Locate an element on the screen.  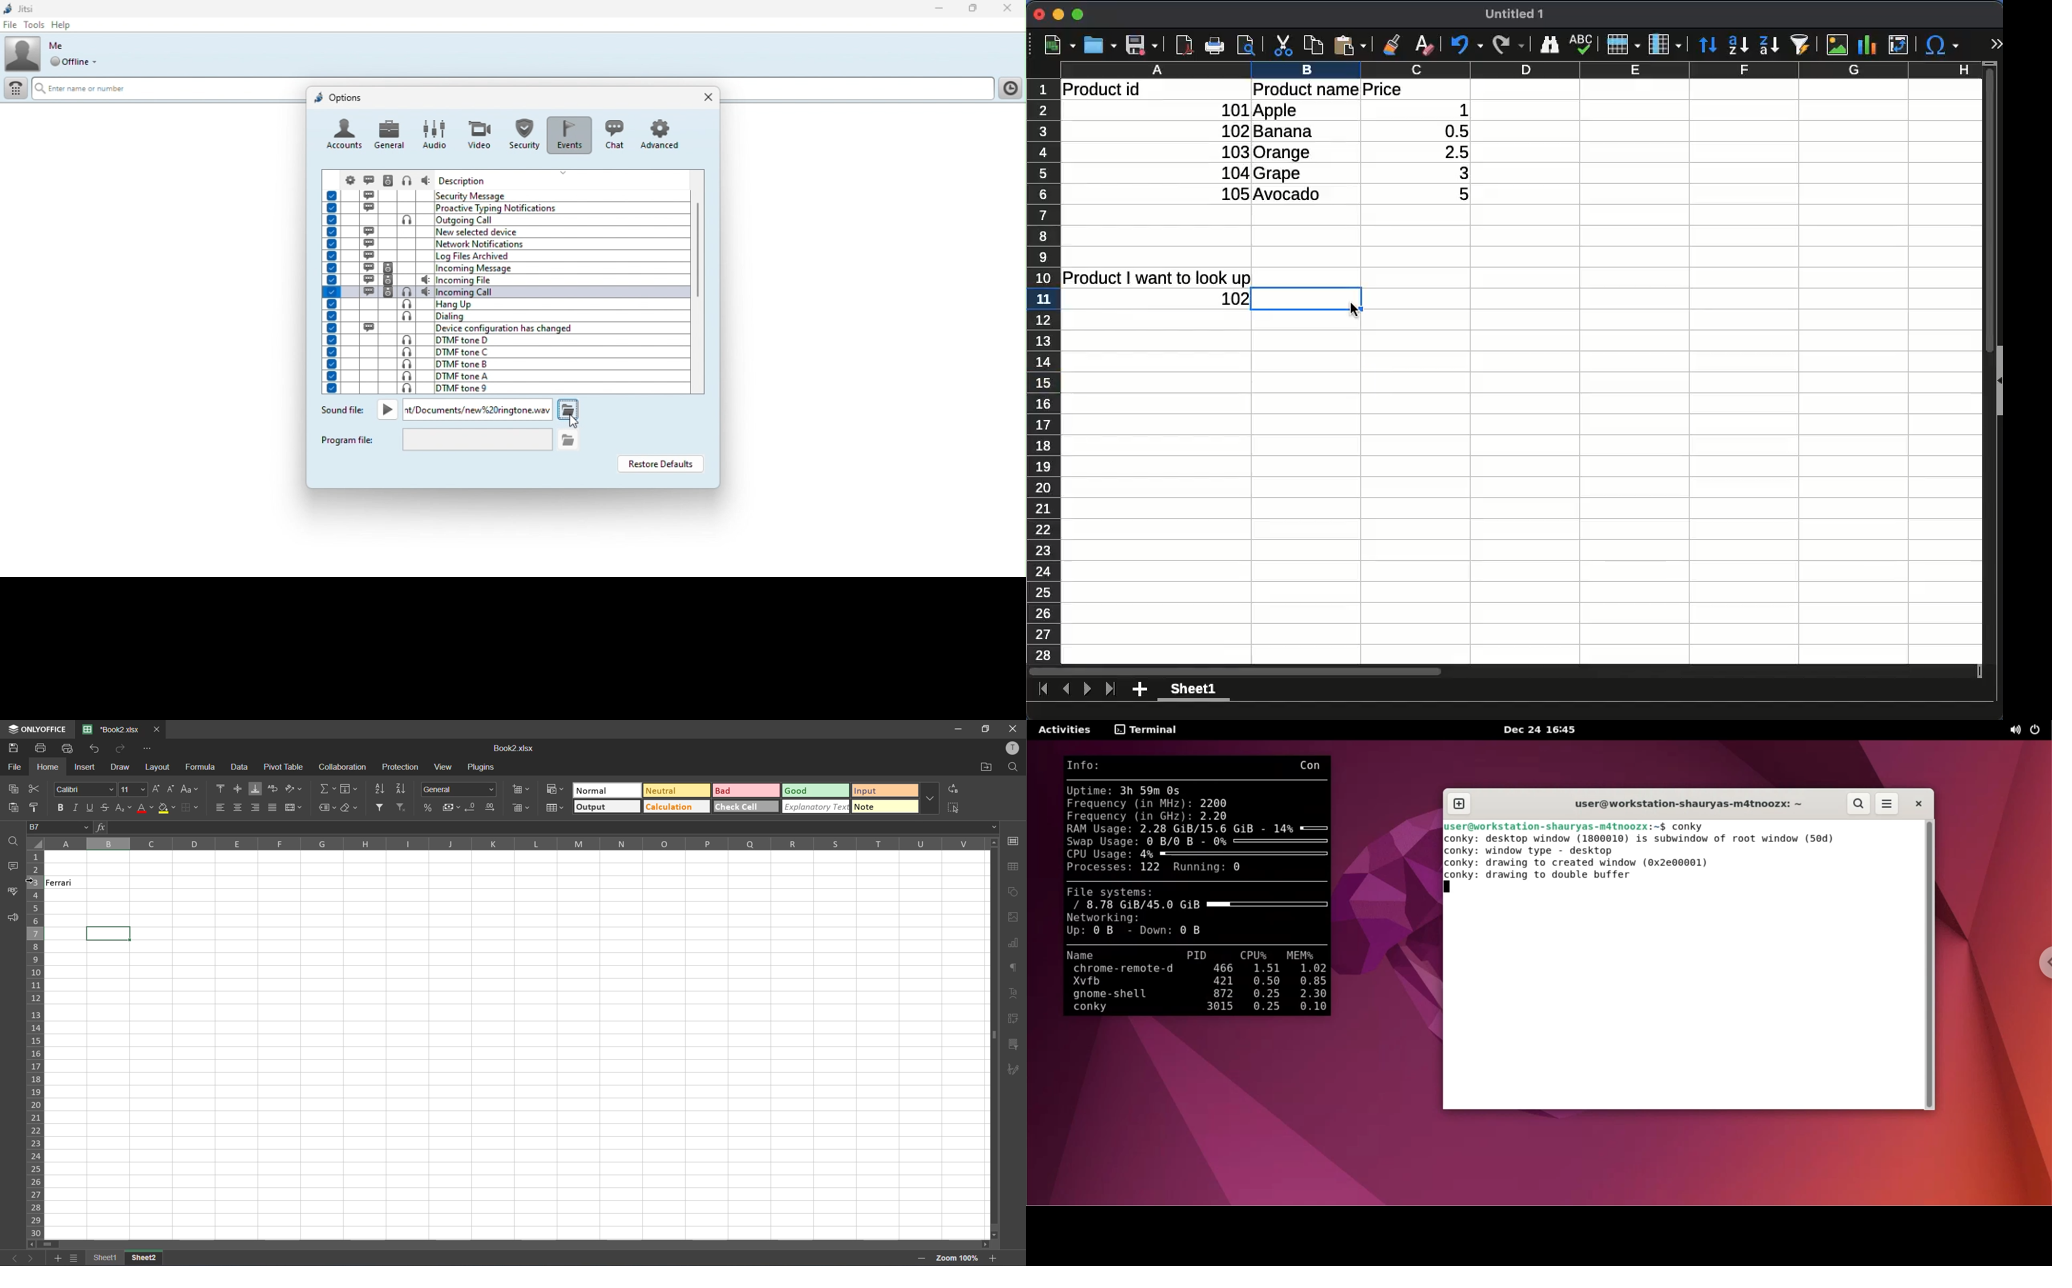
101 is located at coordinates (1233, 110).